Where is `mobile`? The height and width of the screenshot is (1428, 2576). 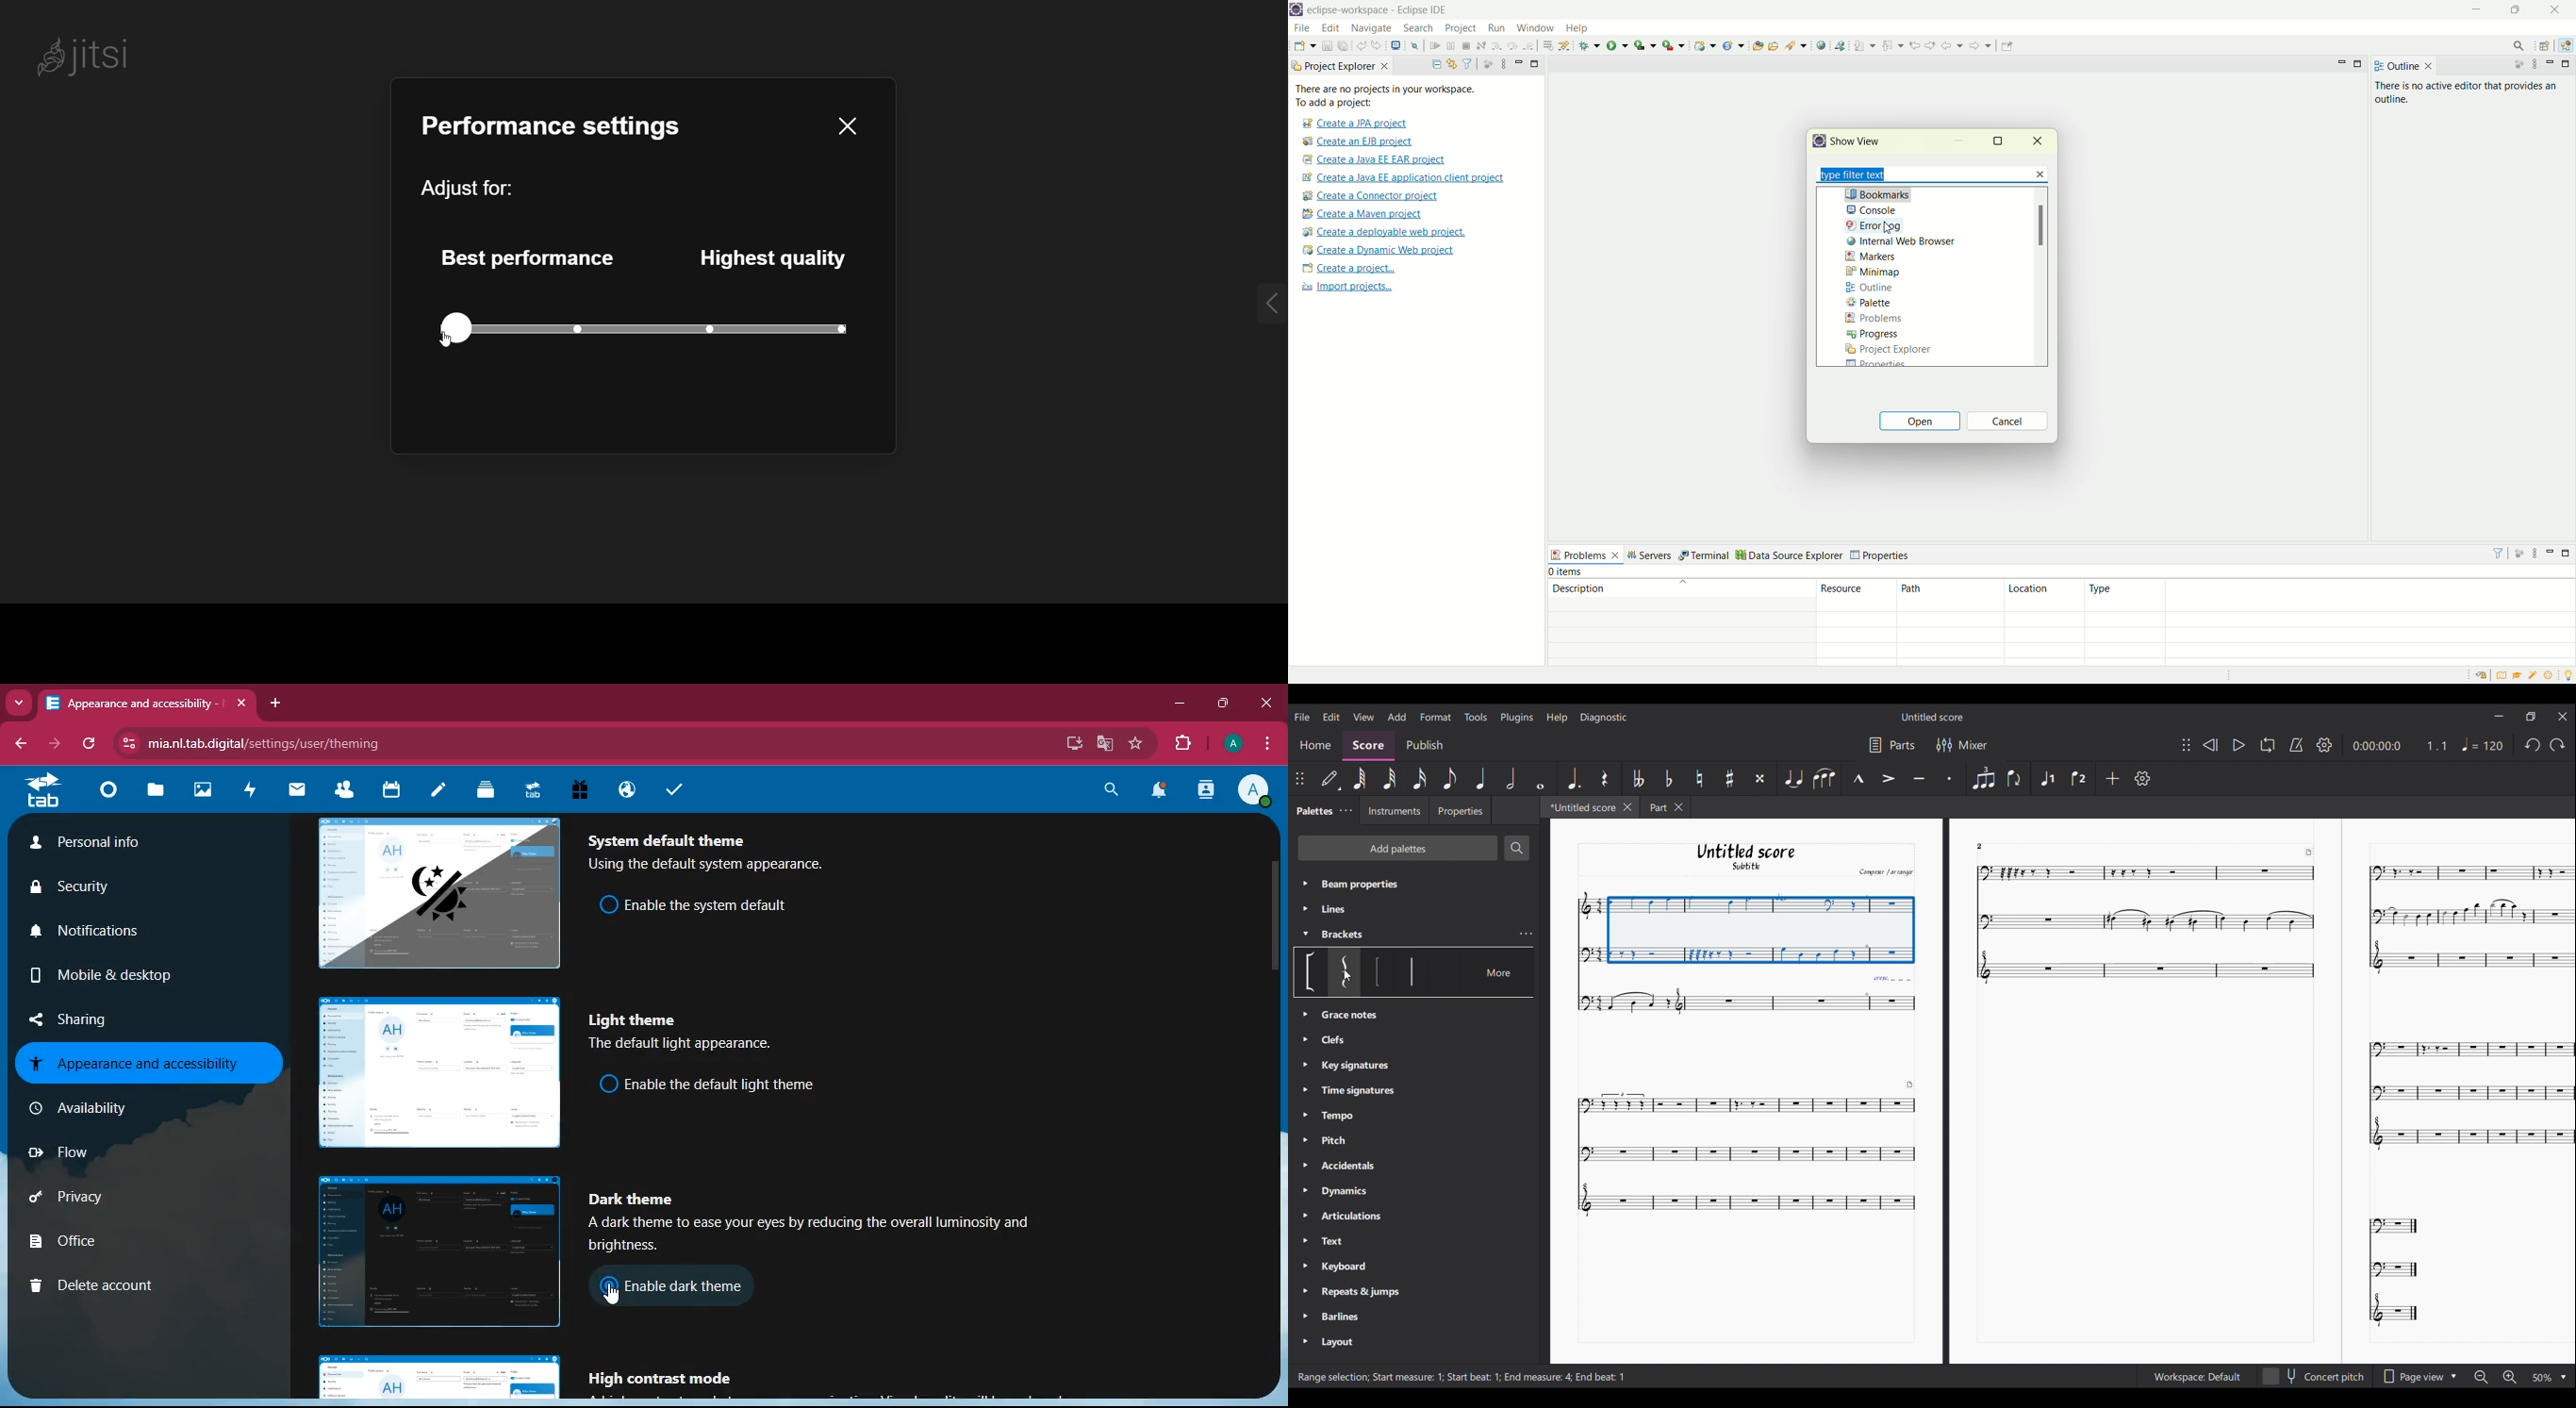 mobile is located at coordinates (96, 979).